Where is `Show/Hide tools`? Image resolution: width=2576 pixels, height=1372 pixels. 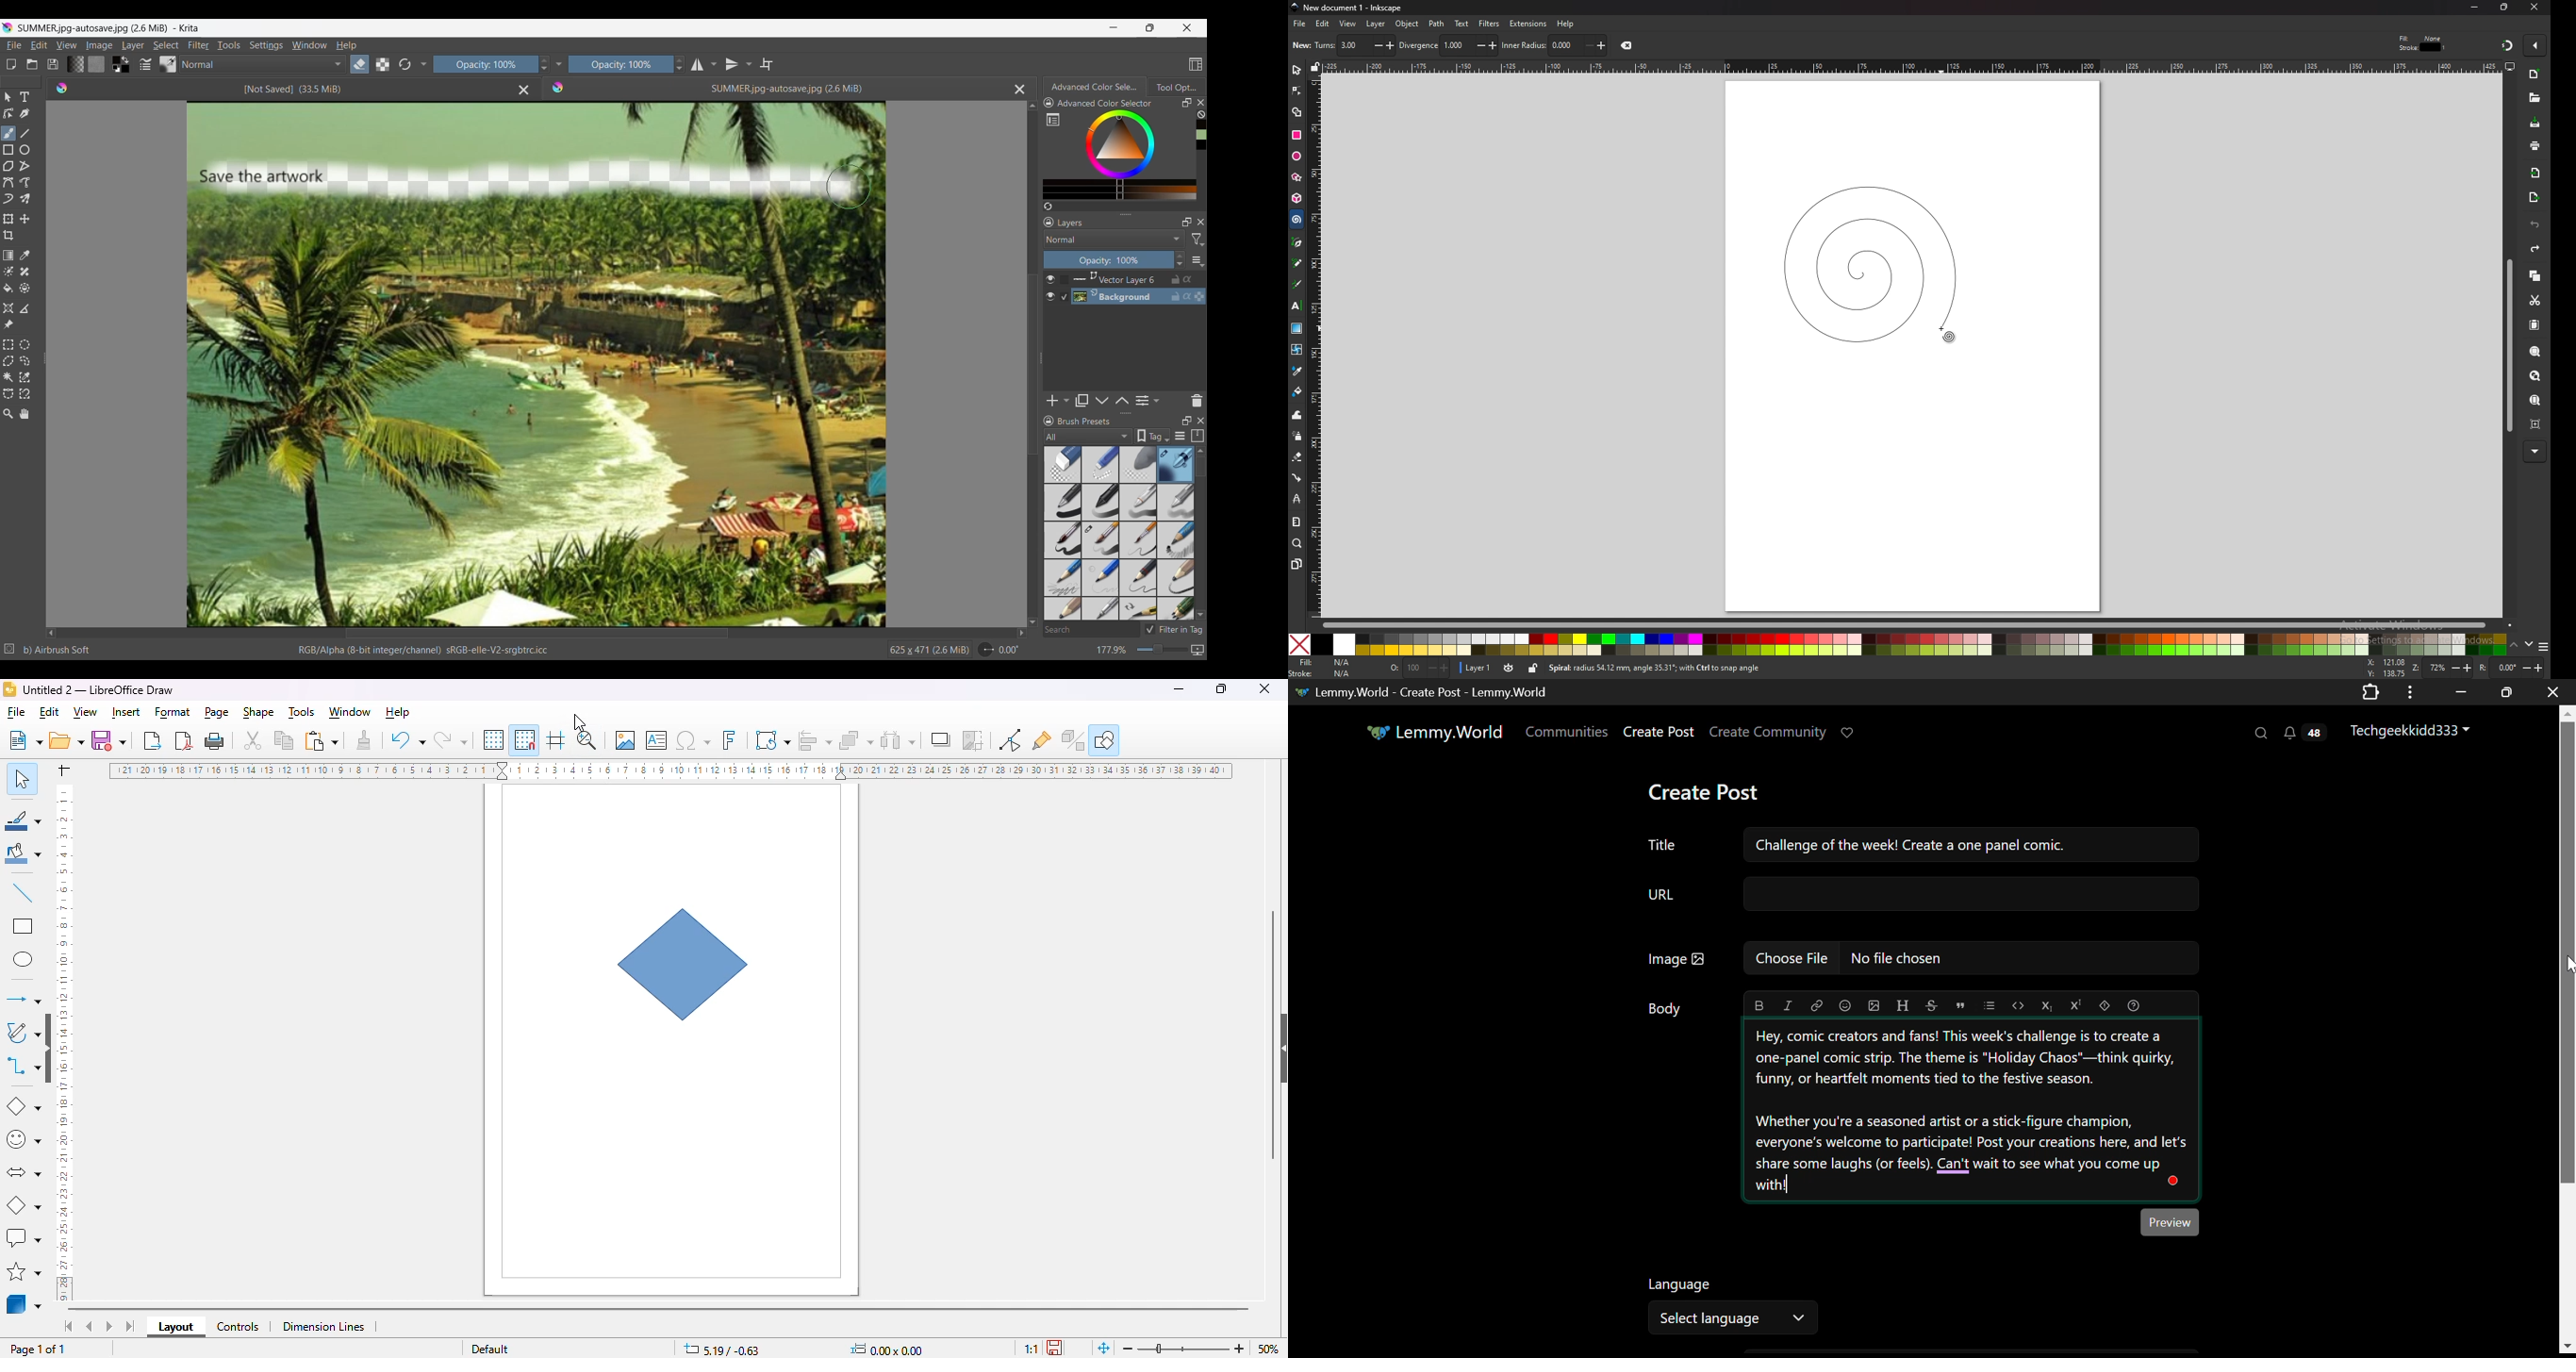
Show/Hide tools is located at coordinates (559, 64).